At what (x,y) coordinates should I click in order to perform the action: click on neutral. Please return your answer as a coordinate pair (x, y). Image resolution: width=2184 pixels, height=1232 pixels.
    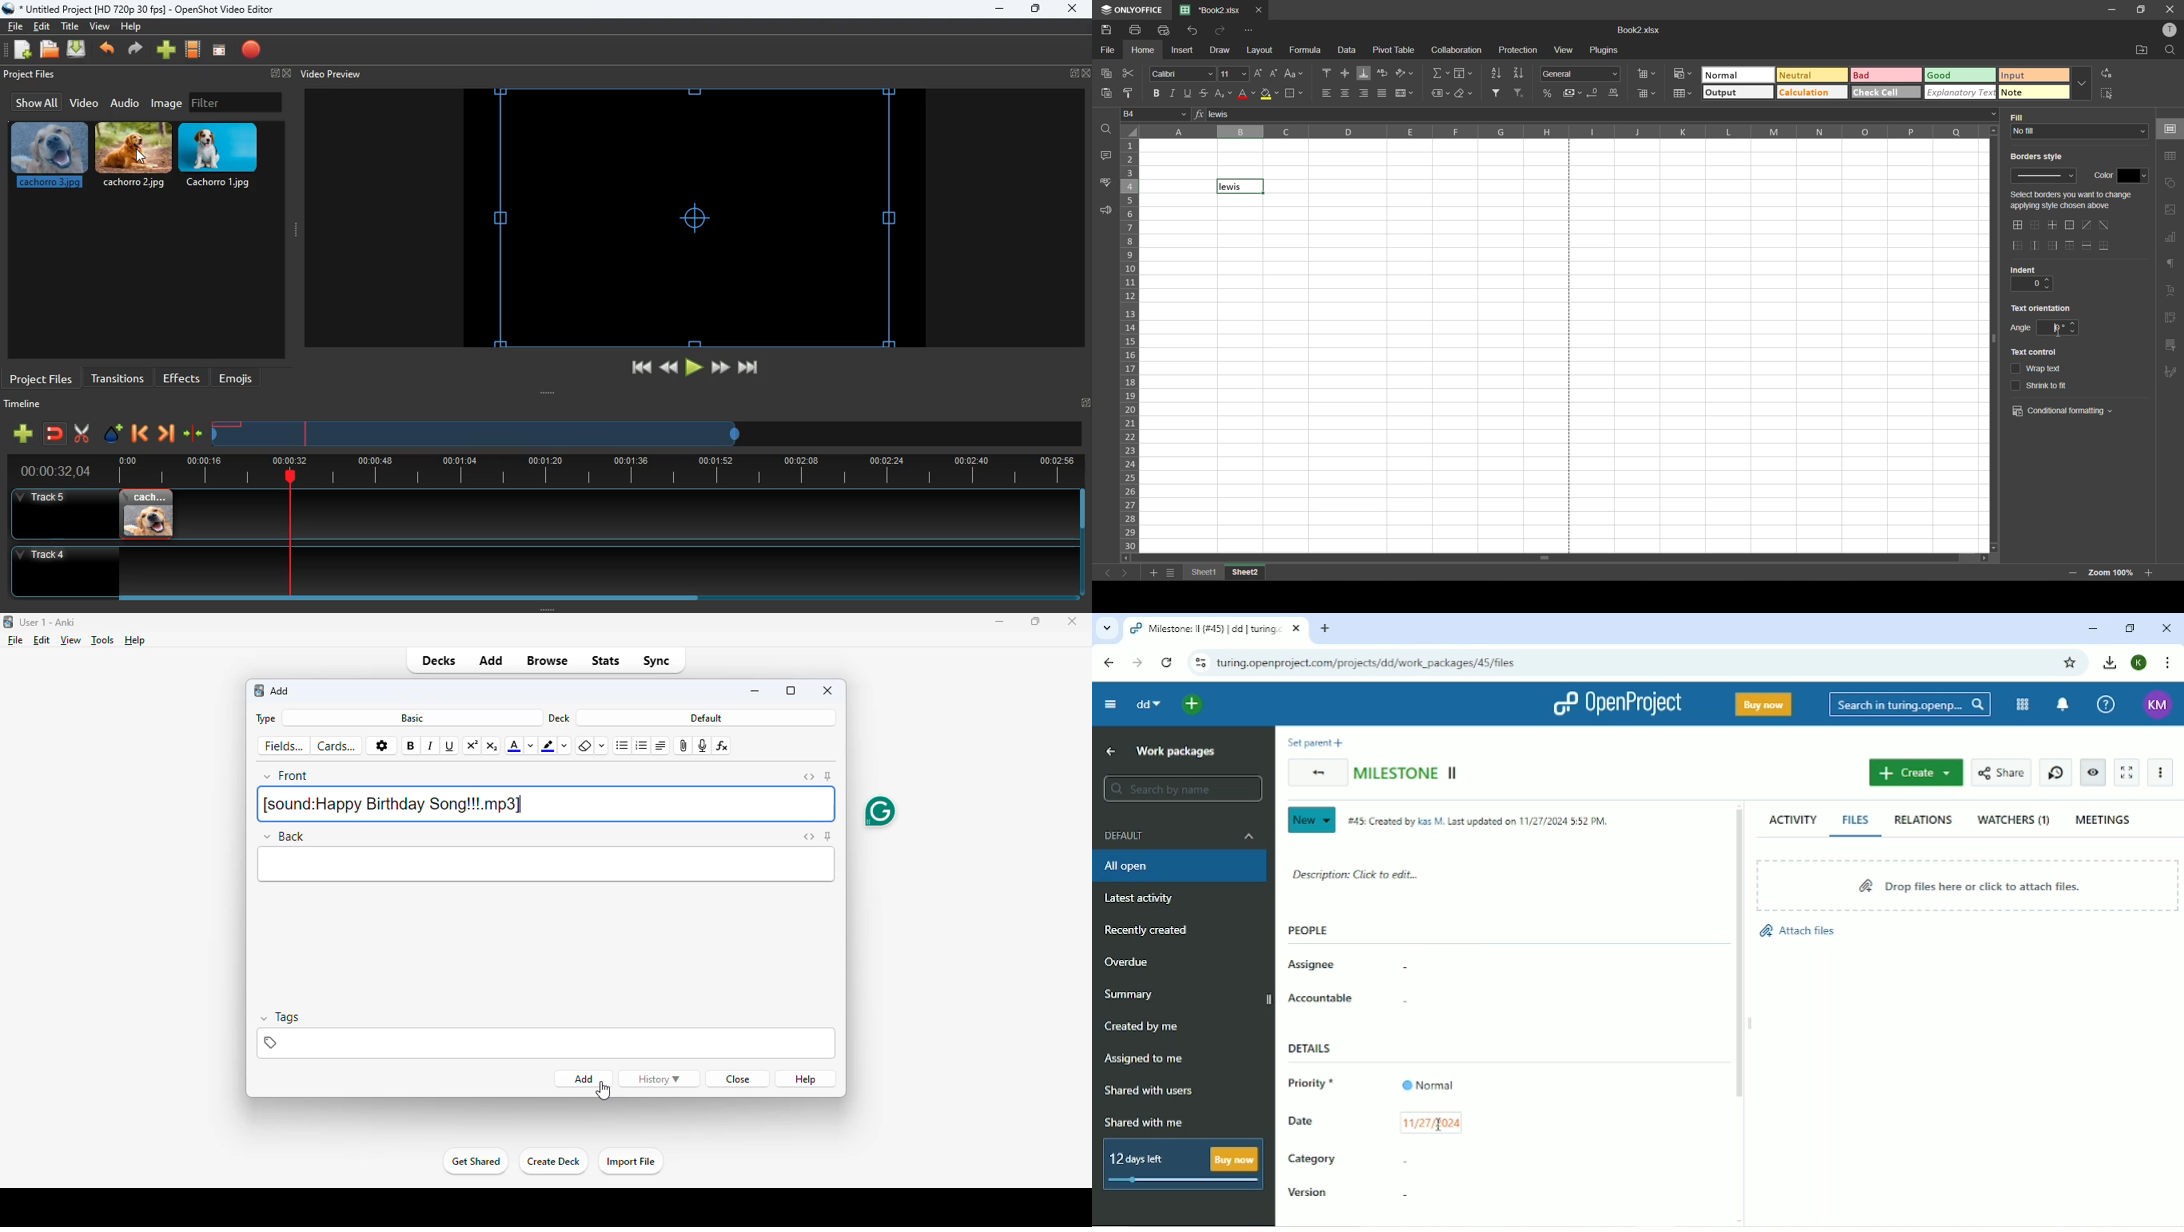
    Looking at the image, I should click on (1810, 76).